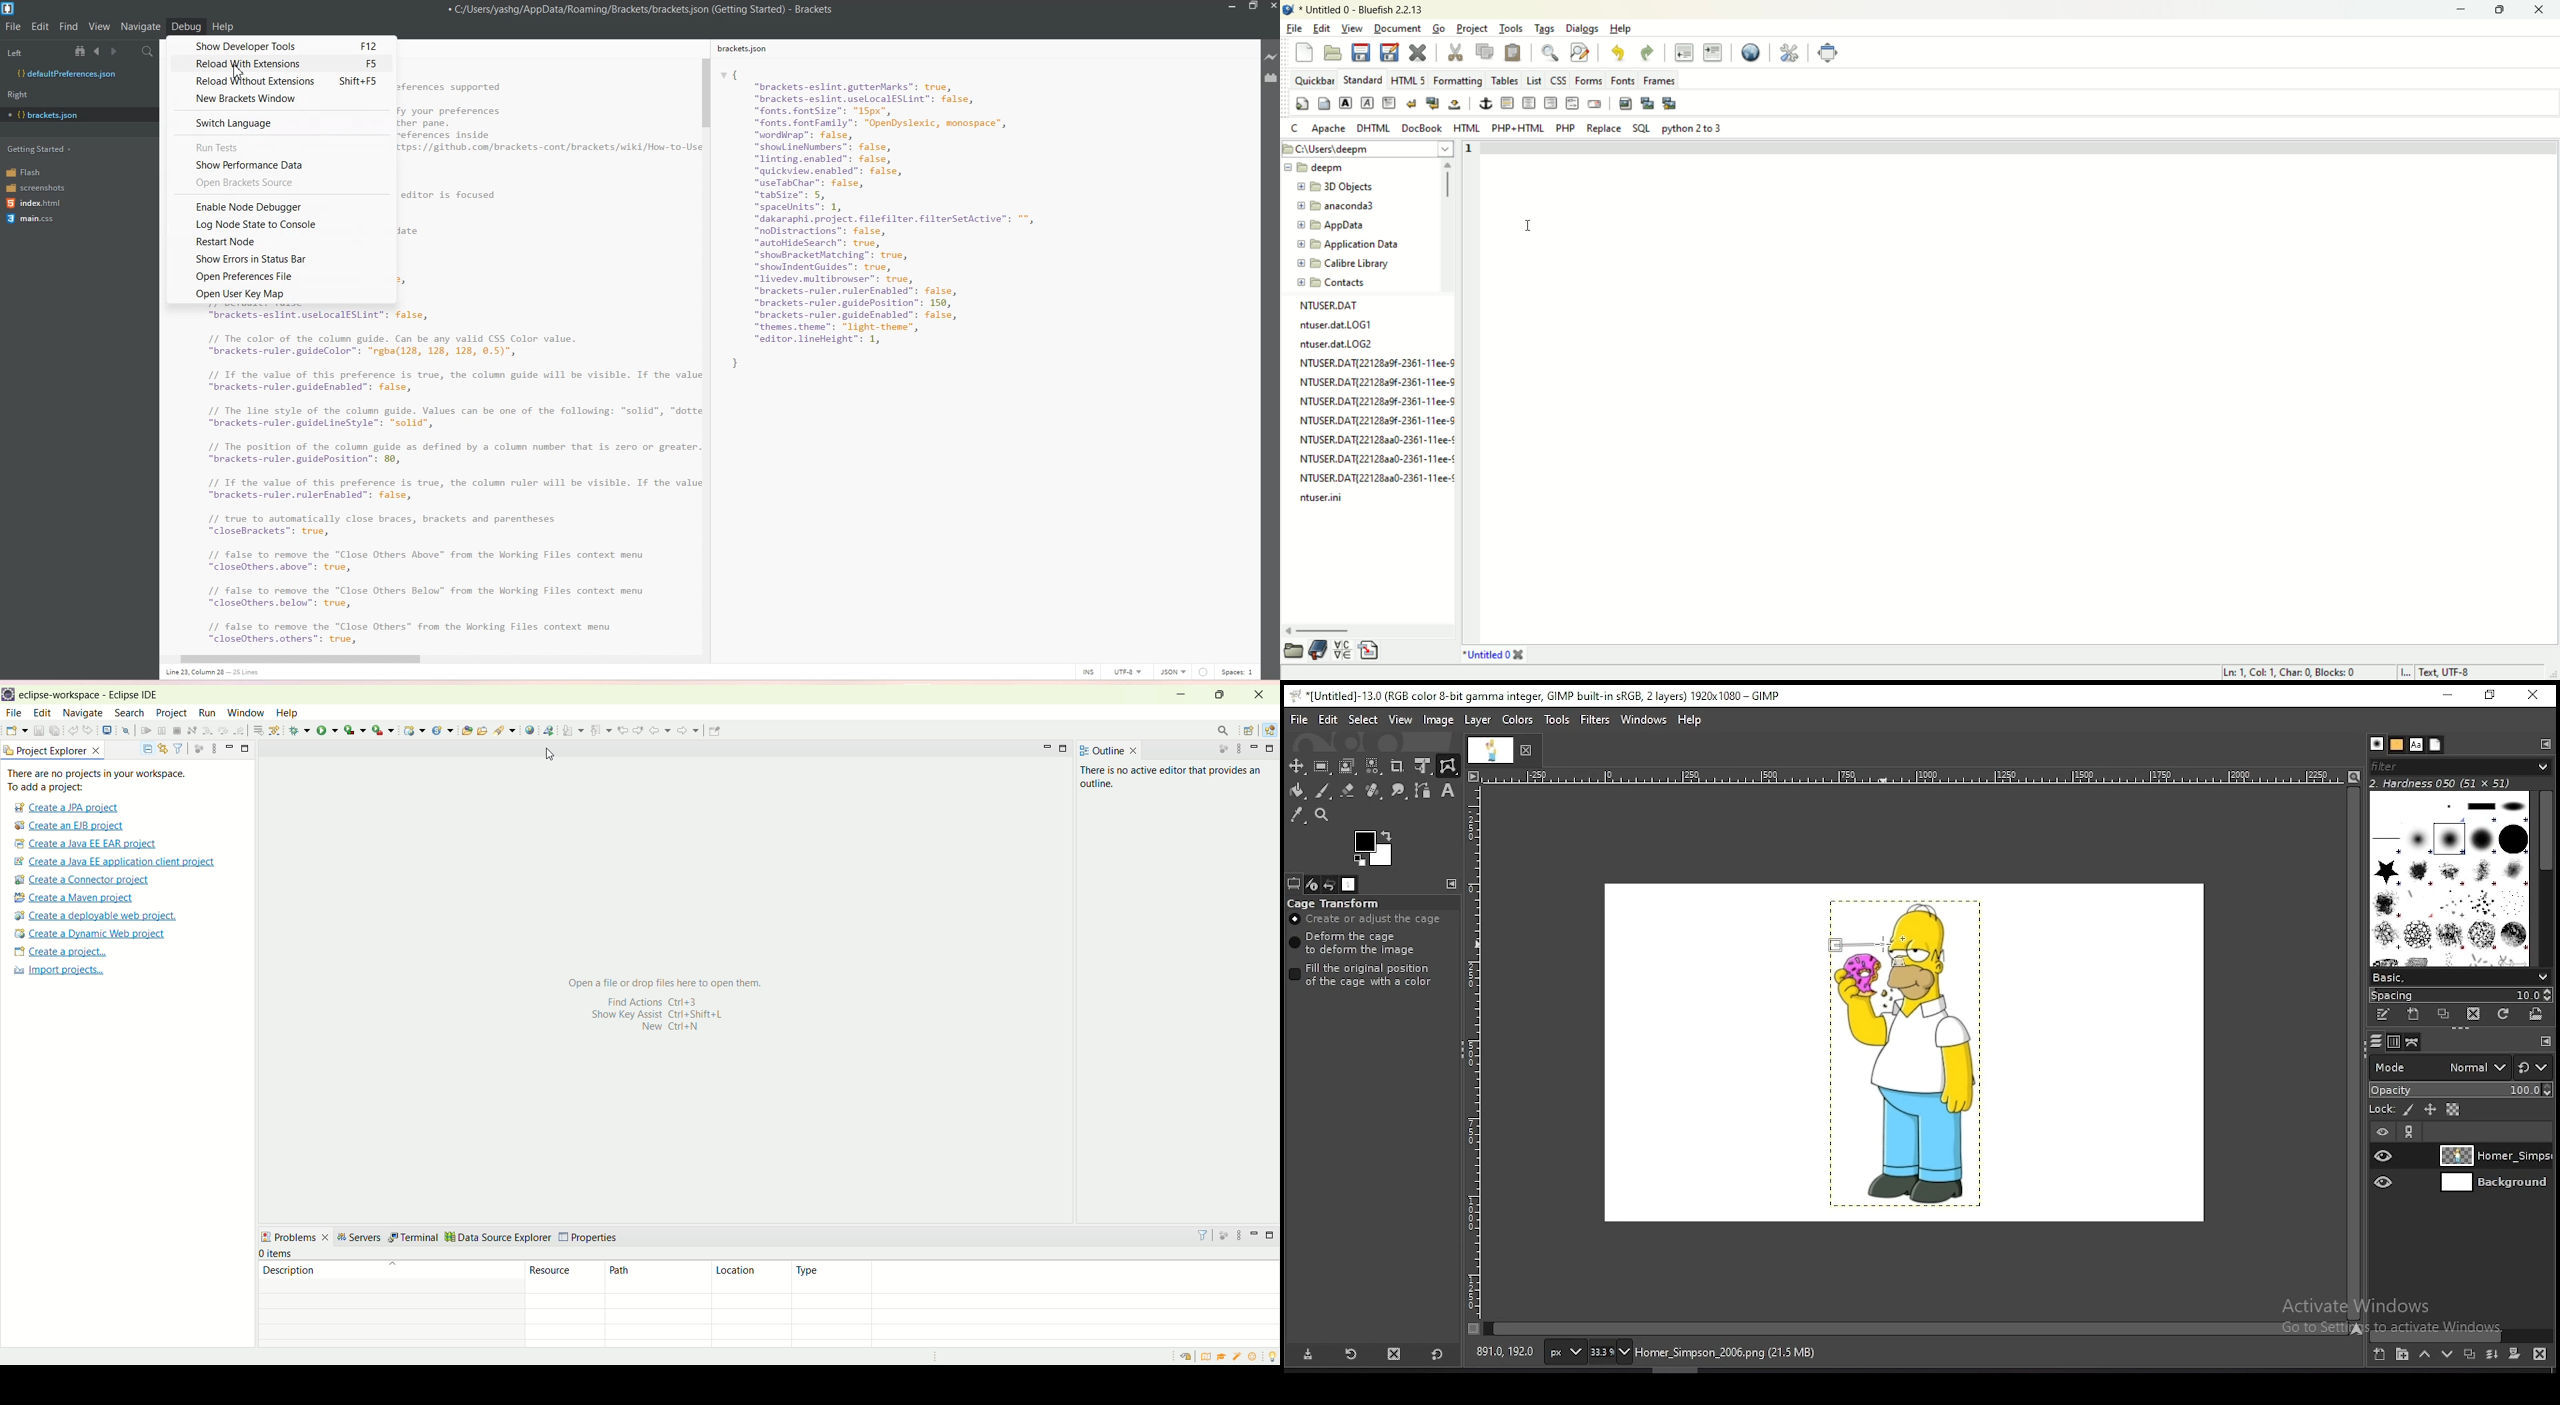 The height and width of the screenshot is (1428, 2576). What do you see at coordinates (1263, 694) in the screenshot?
I see `close` at bounding box center [1263, 694].